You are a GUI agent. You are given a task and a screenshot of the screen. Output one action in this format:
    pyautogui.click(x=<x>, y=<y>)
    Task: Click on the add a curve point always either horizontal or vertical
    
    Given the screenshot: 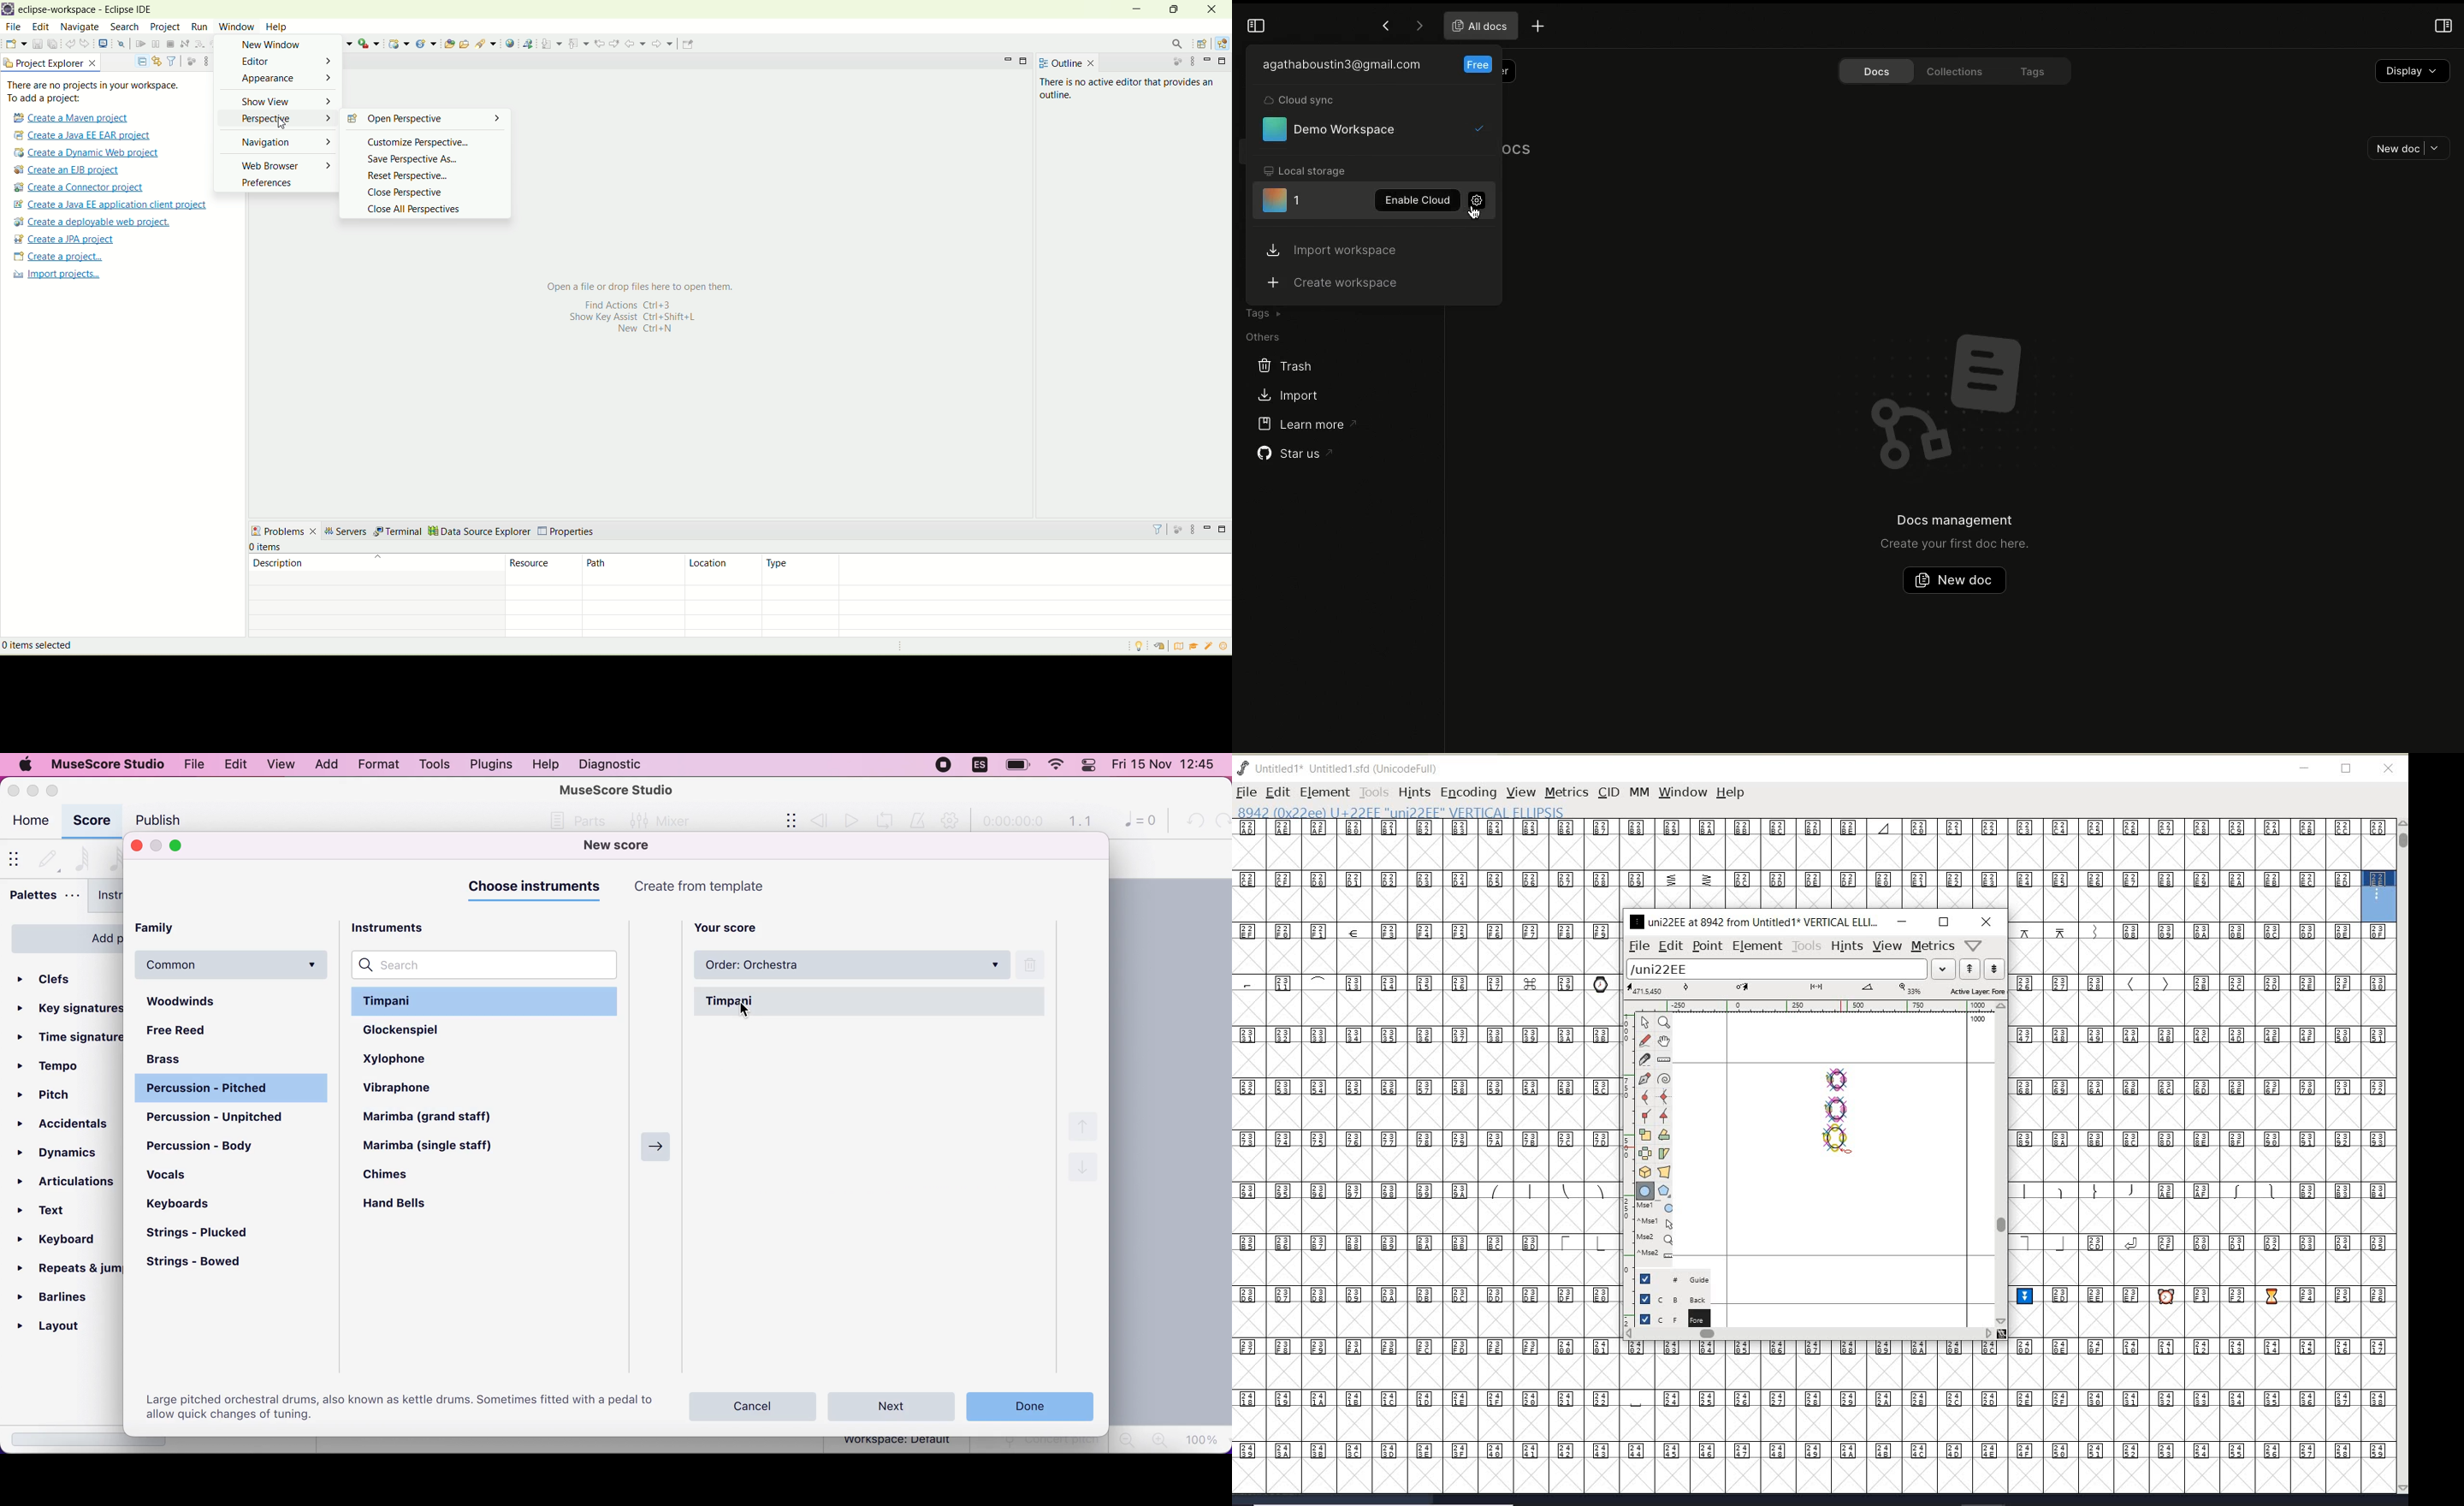 What is the action you would take?
    pyautogui.click(x=1663, y=1096)
    